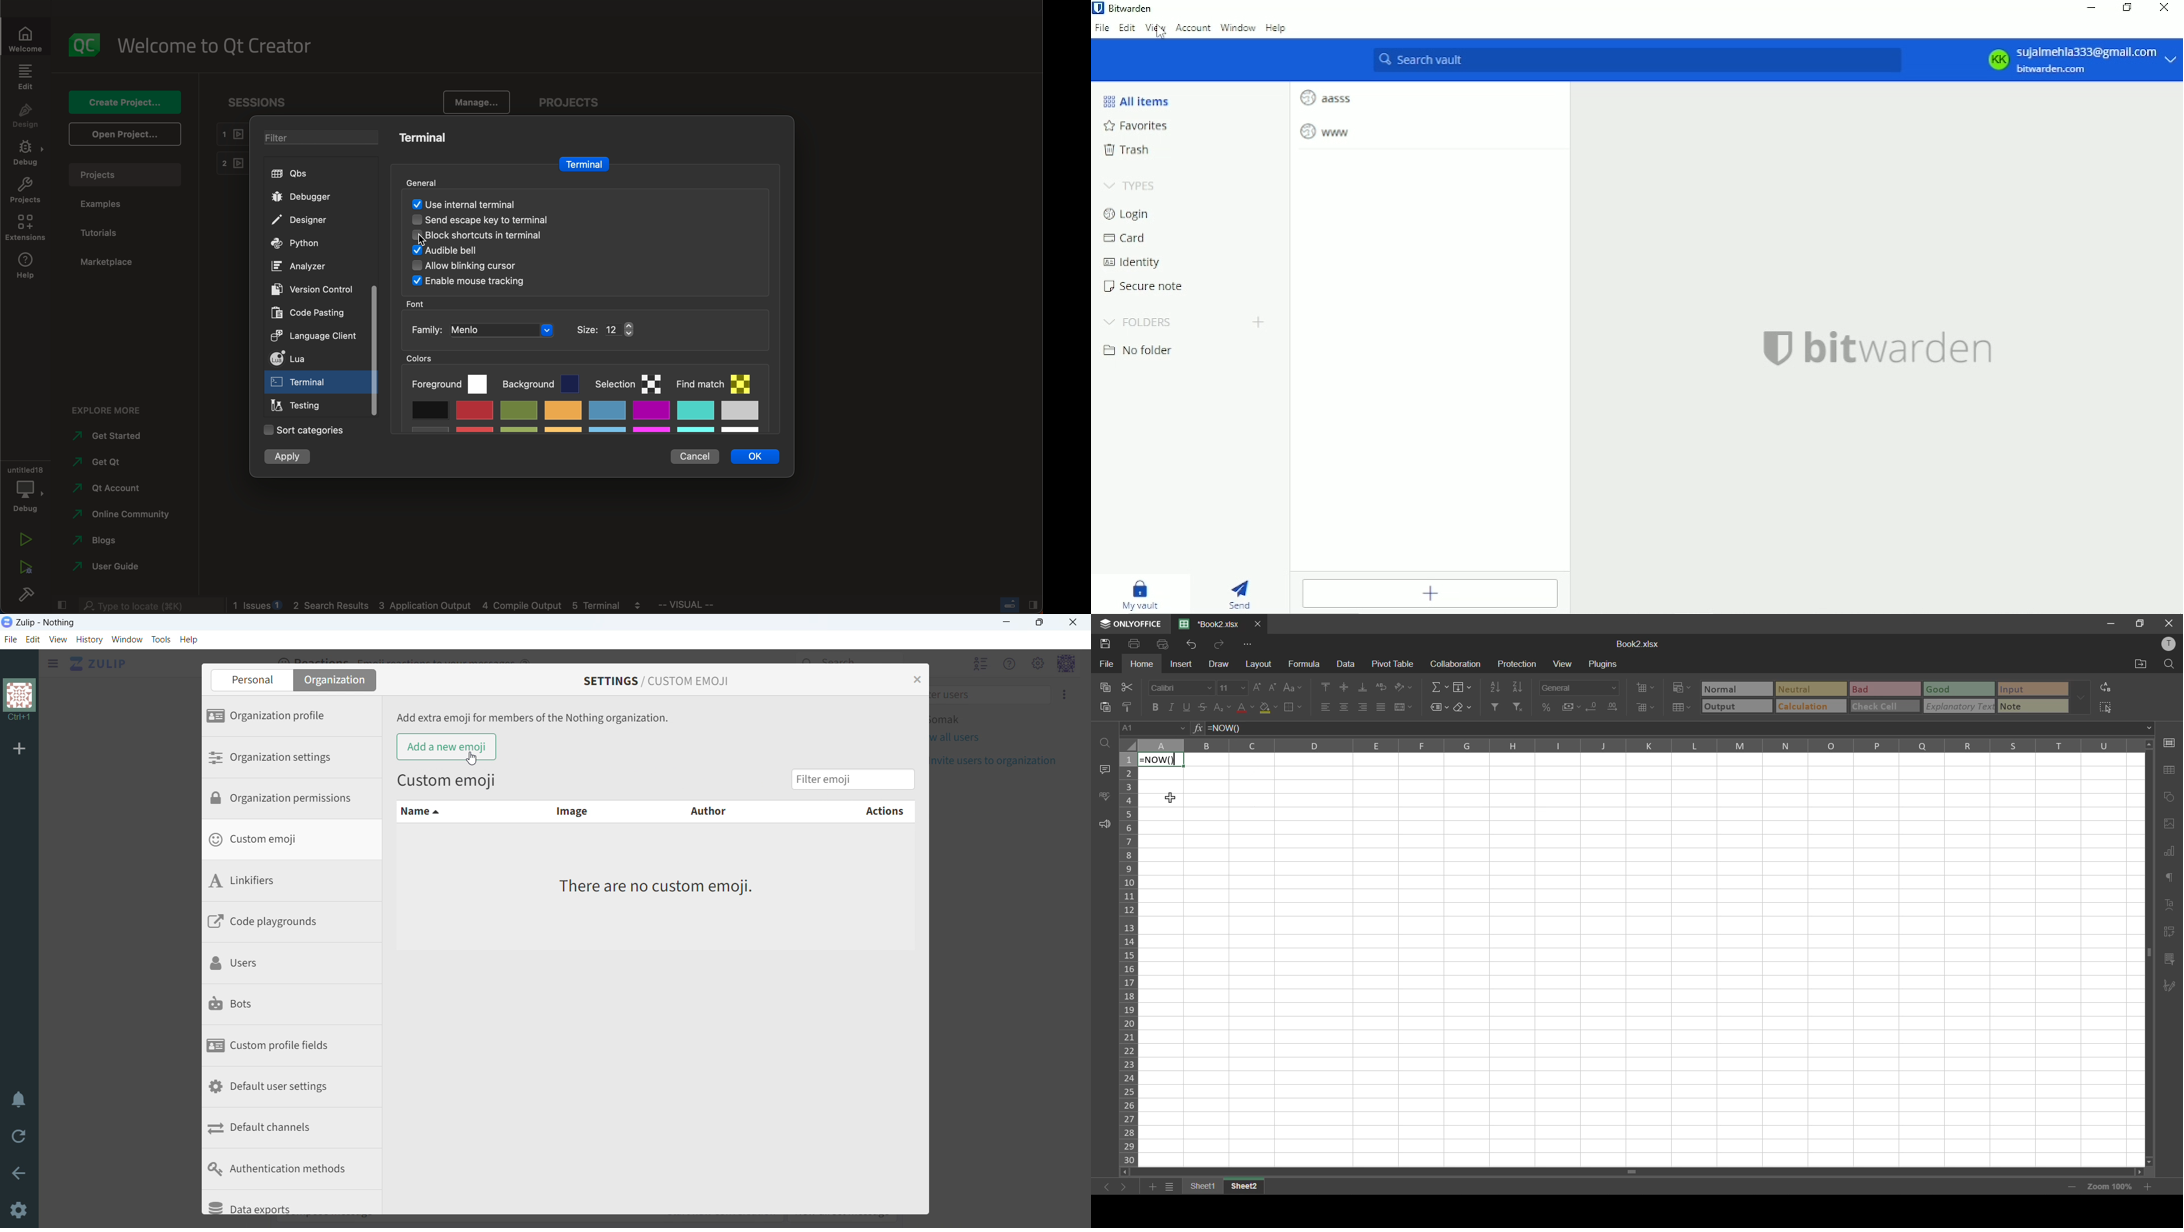 This screenshot has height=1232, width=2184. What do you see at coordinates (1275, 689) in the screenshot?
I see `decrement size` at bounding box center [1275, 689].